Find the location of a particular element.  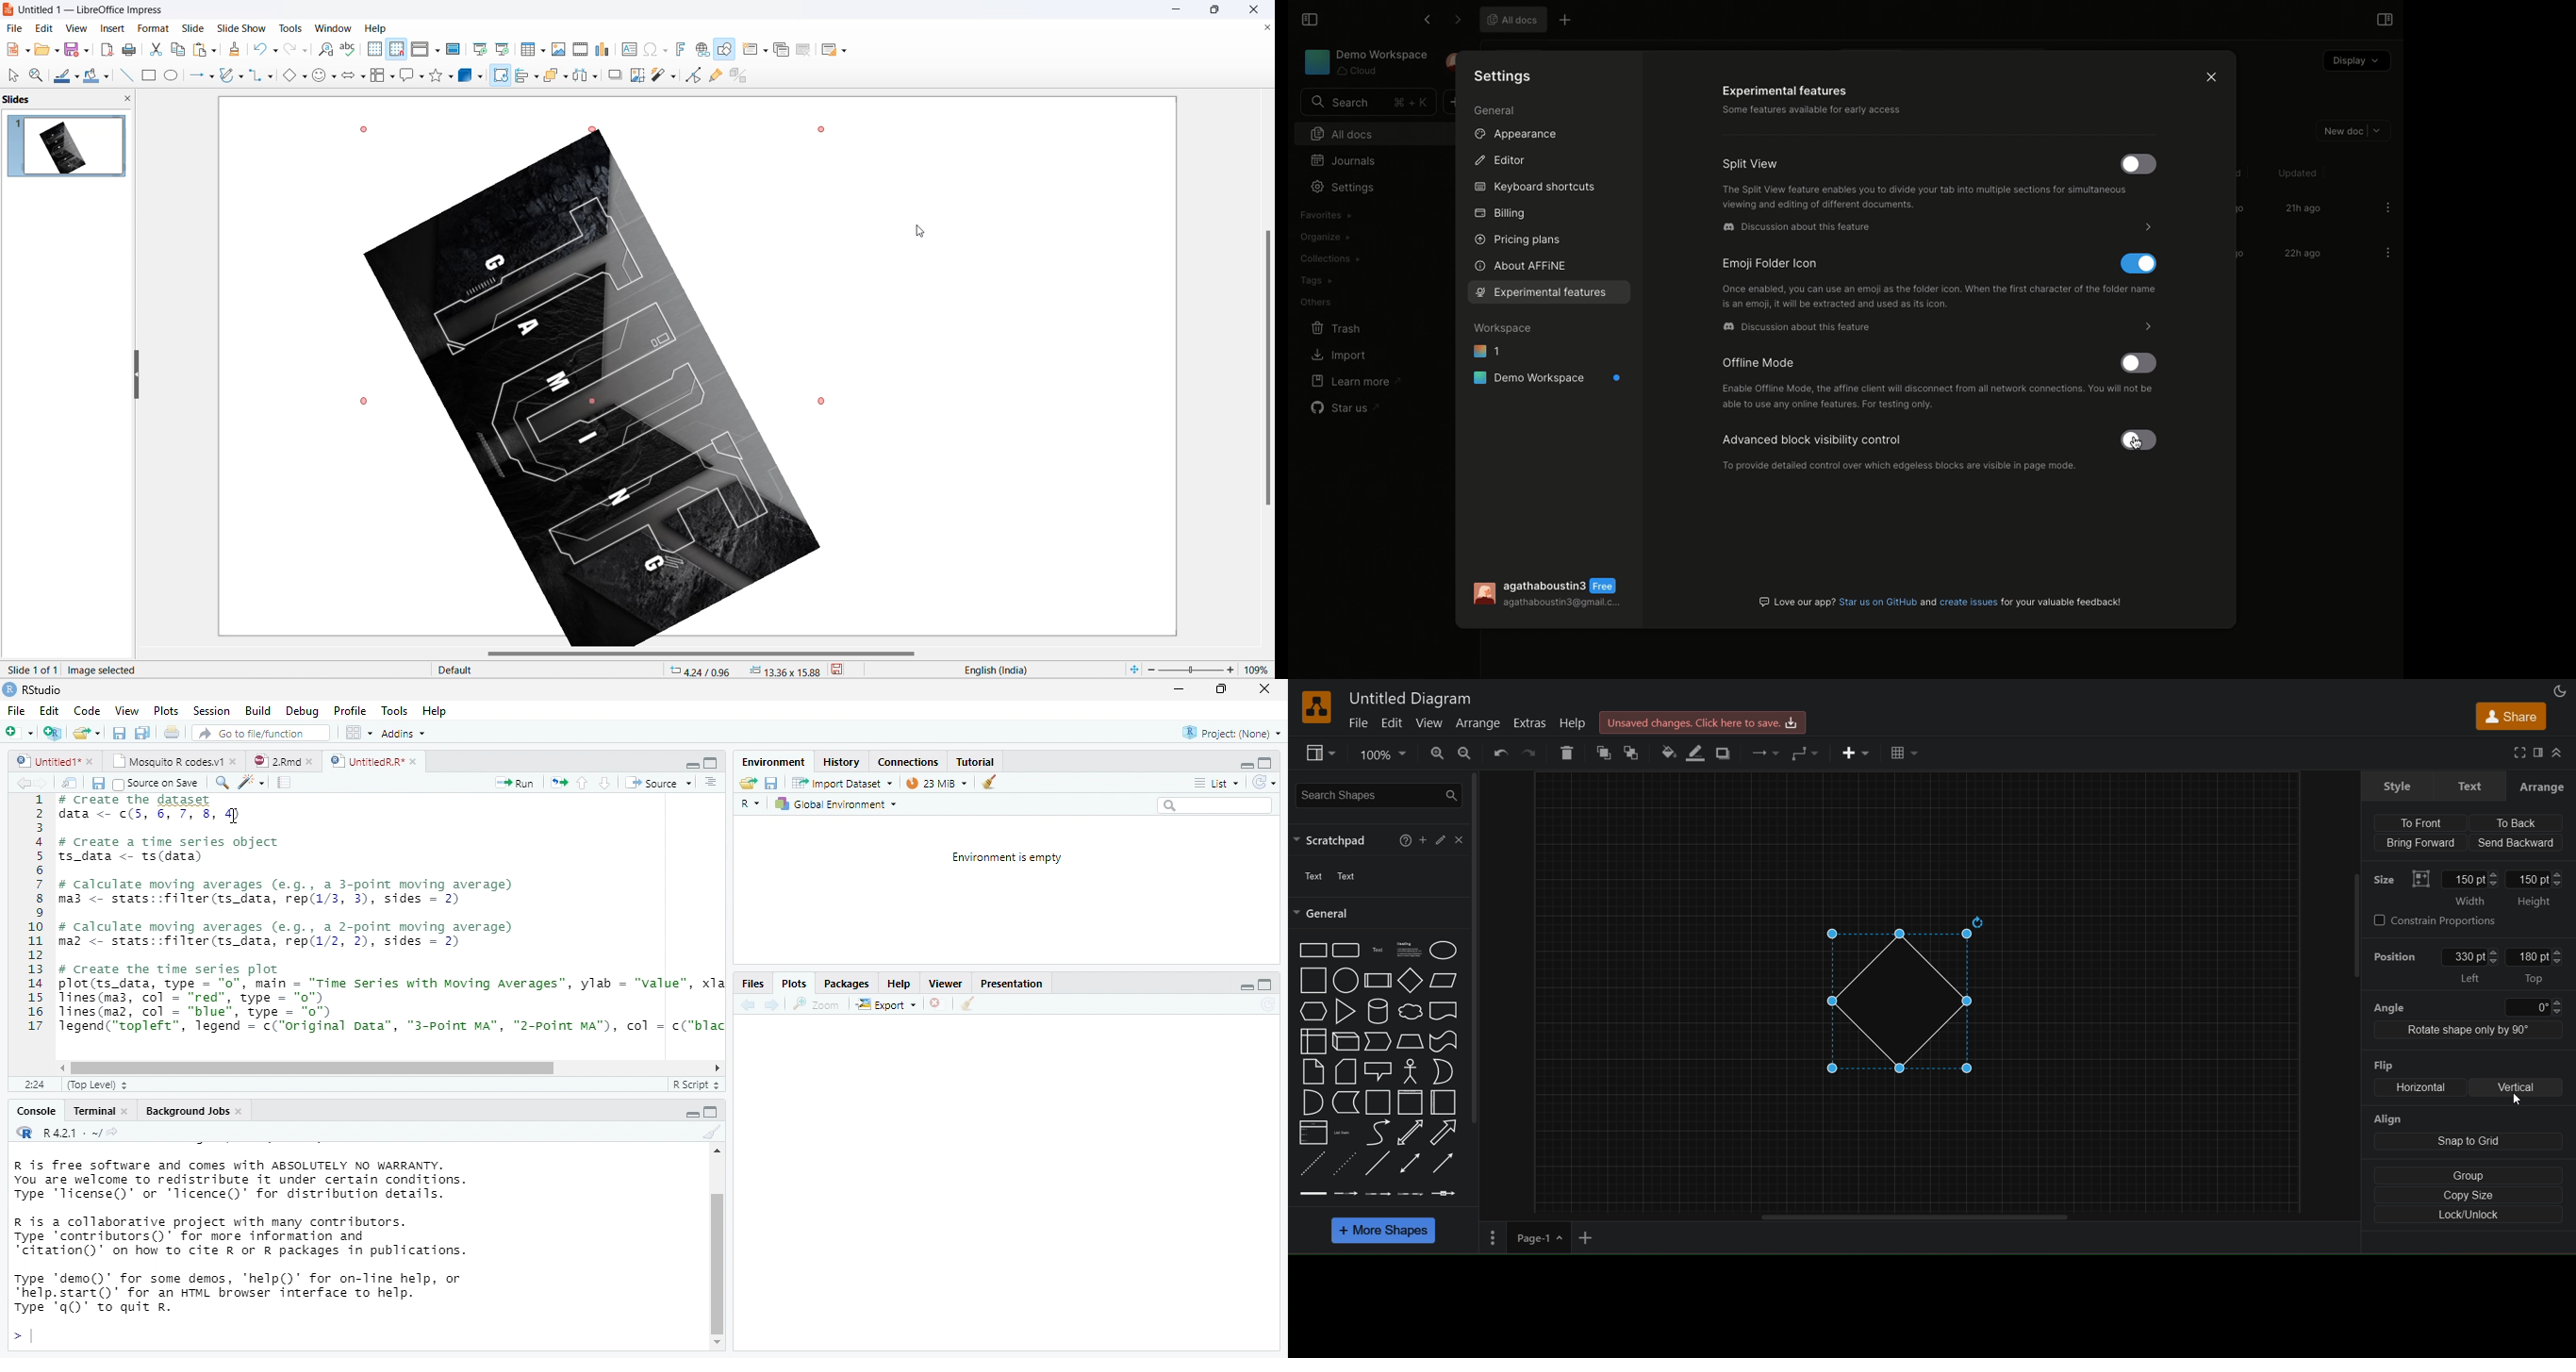

start at current slide is located at coordinates (504, 48).